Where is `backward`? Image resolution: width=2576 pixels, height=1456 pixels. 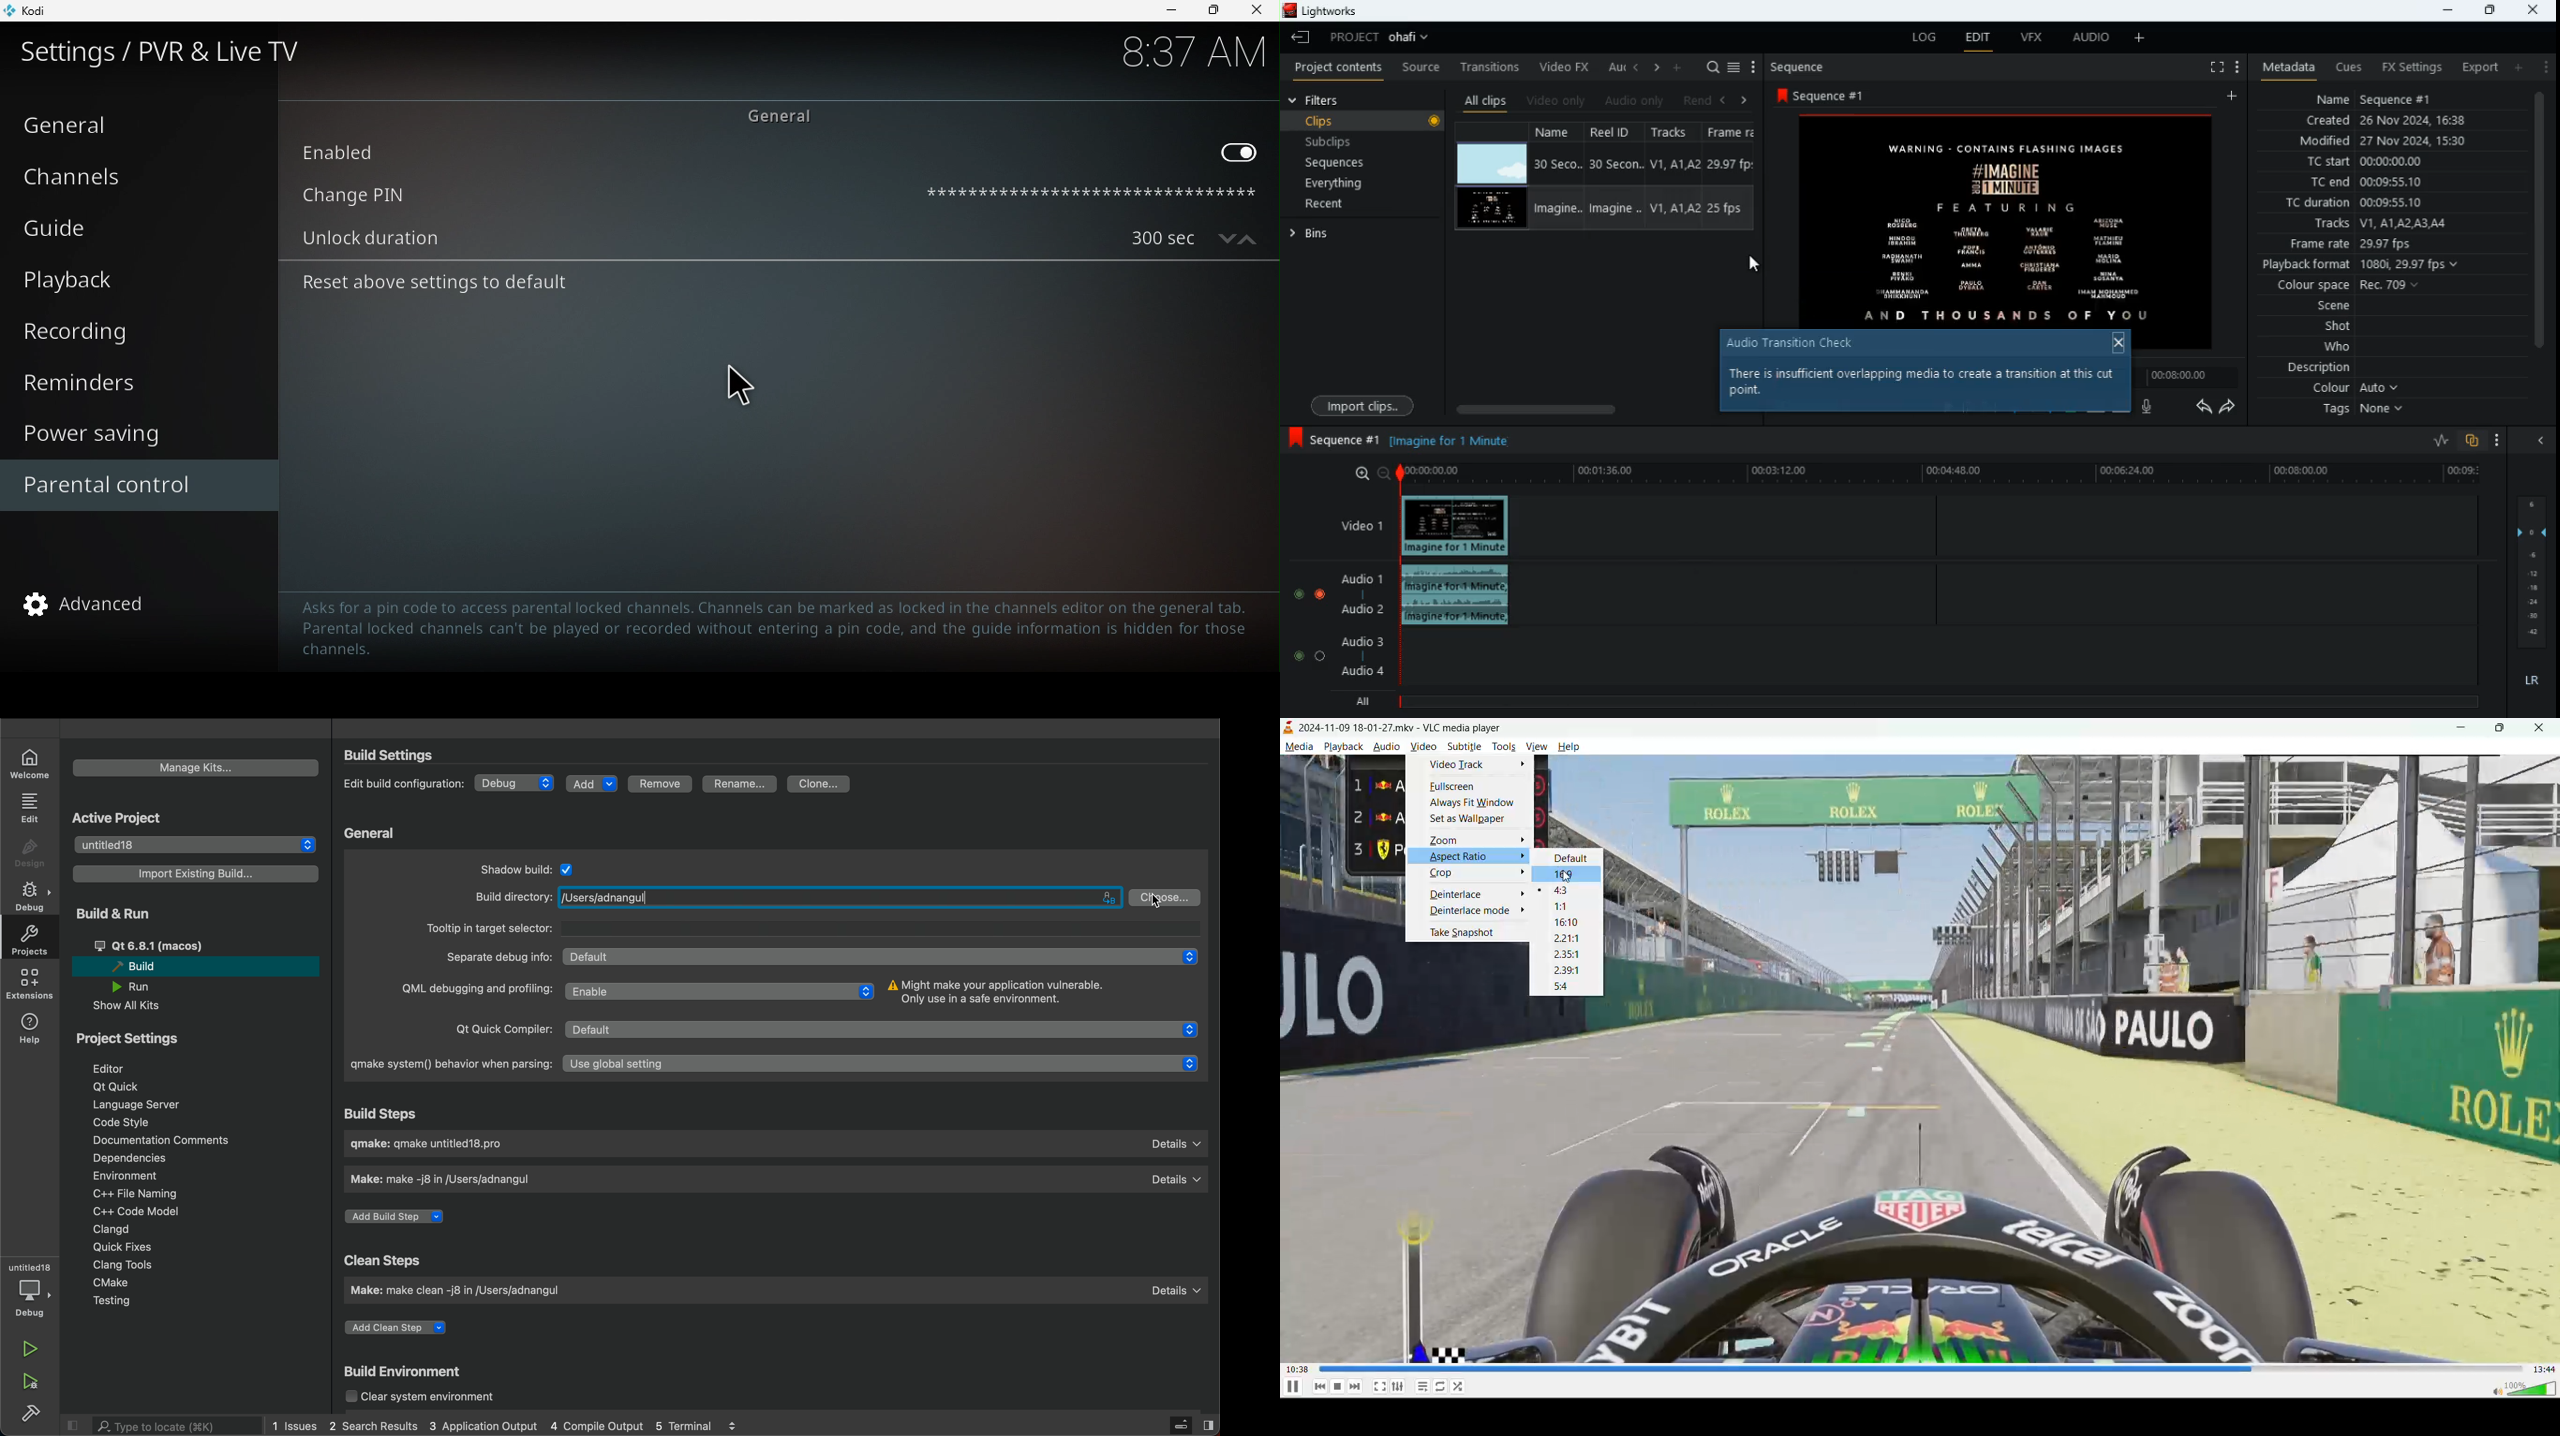
backward is located at coordinates (2203, 406).